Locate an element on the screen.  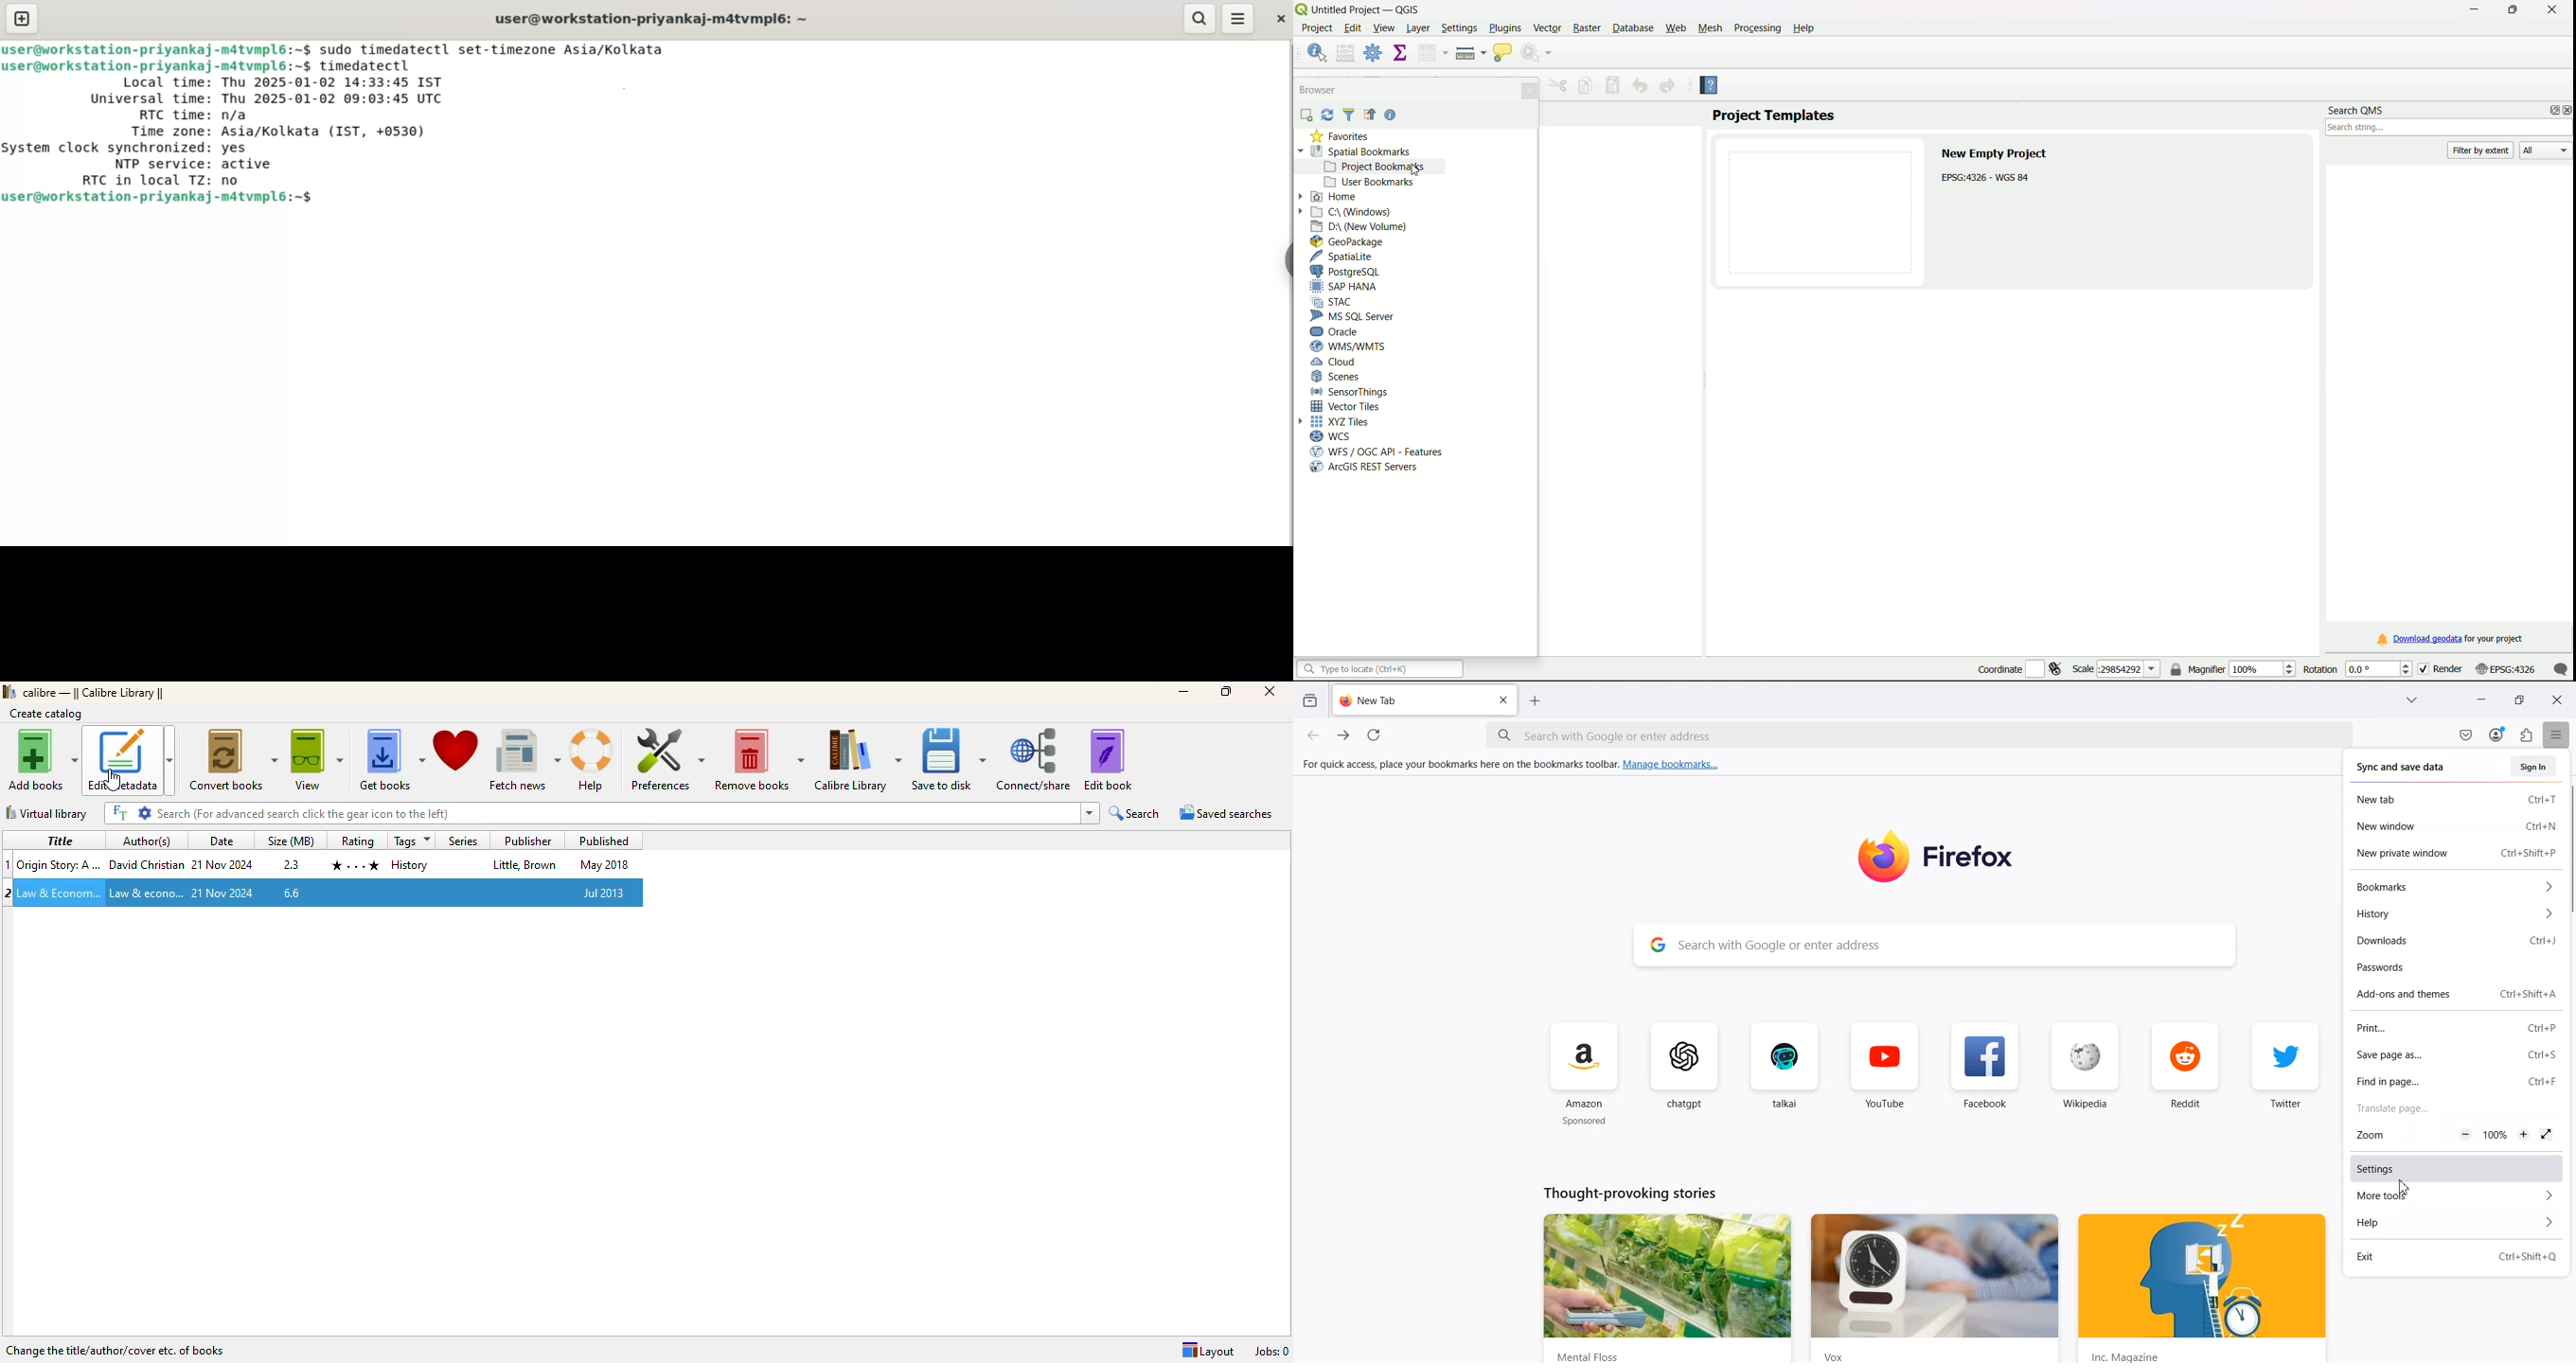
rating is located at coordinates (359, 841).